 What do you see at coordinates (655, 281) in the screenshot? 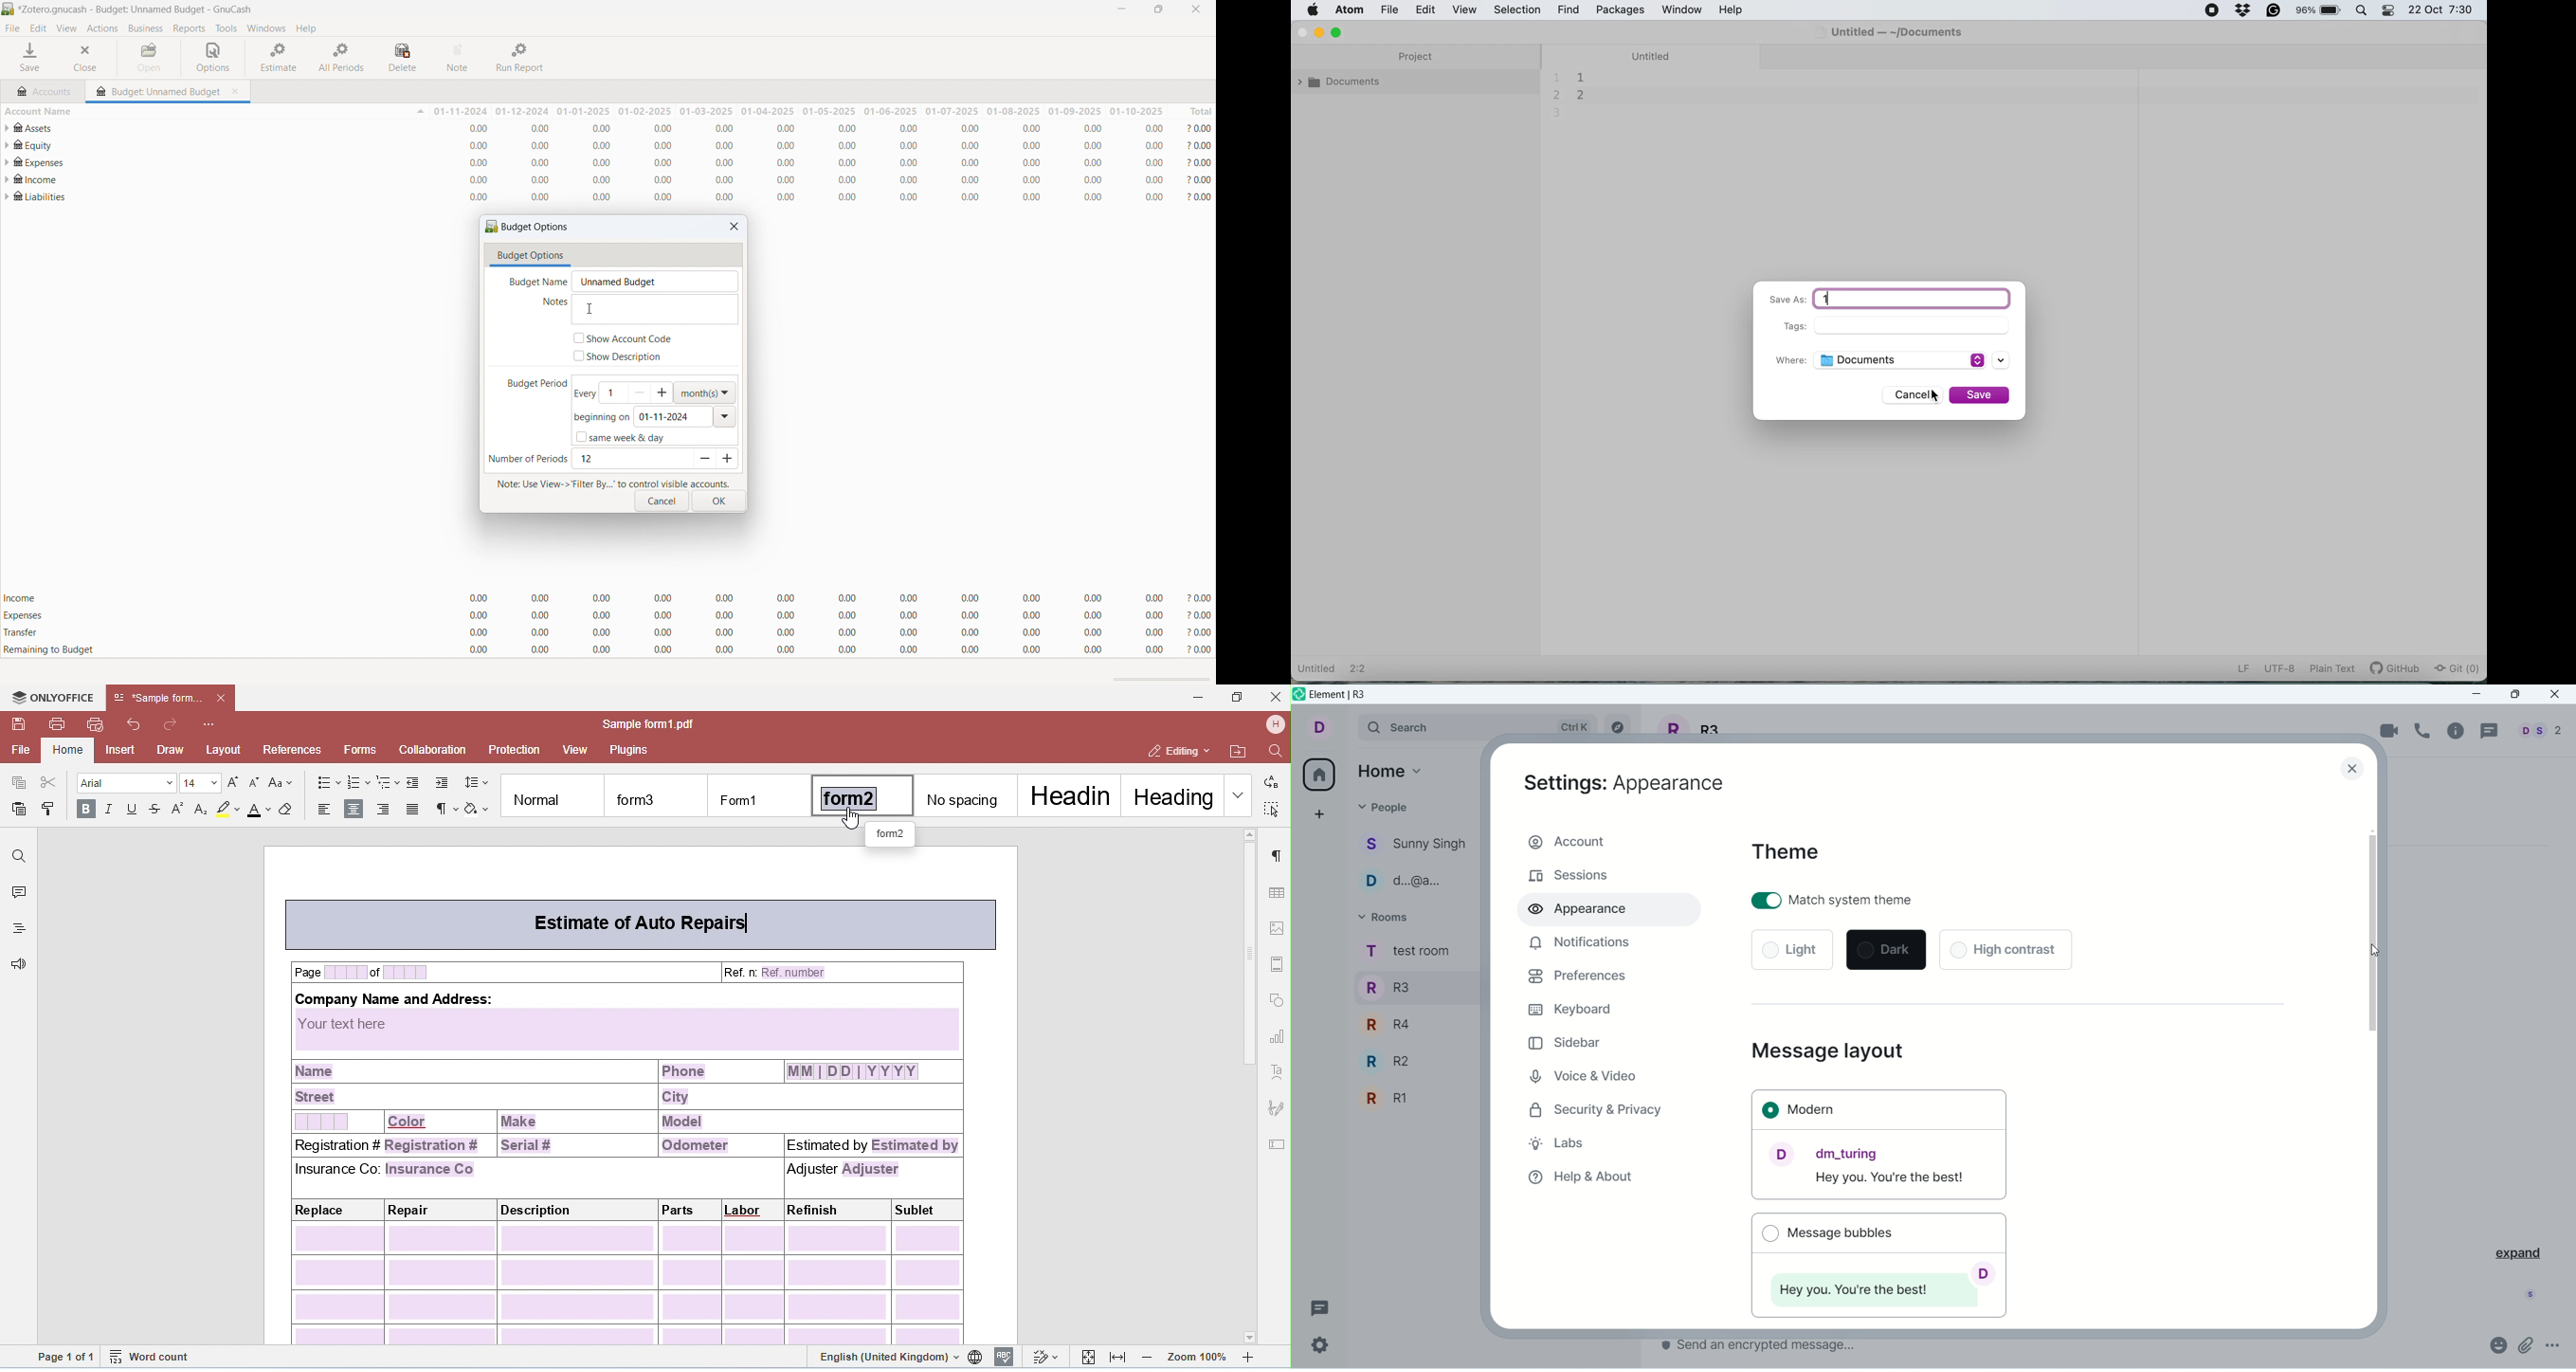
I see `budget name` at bounding box center [655, 281].